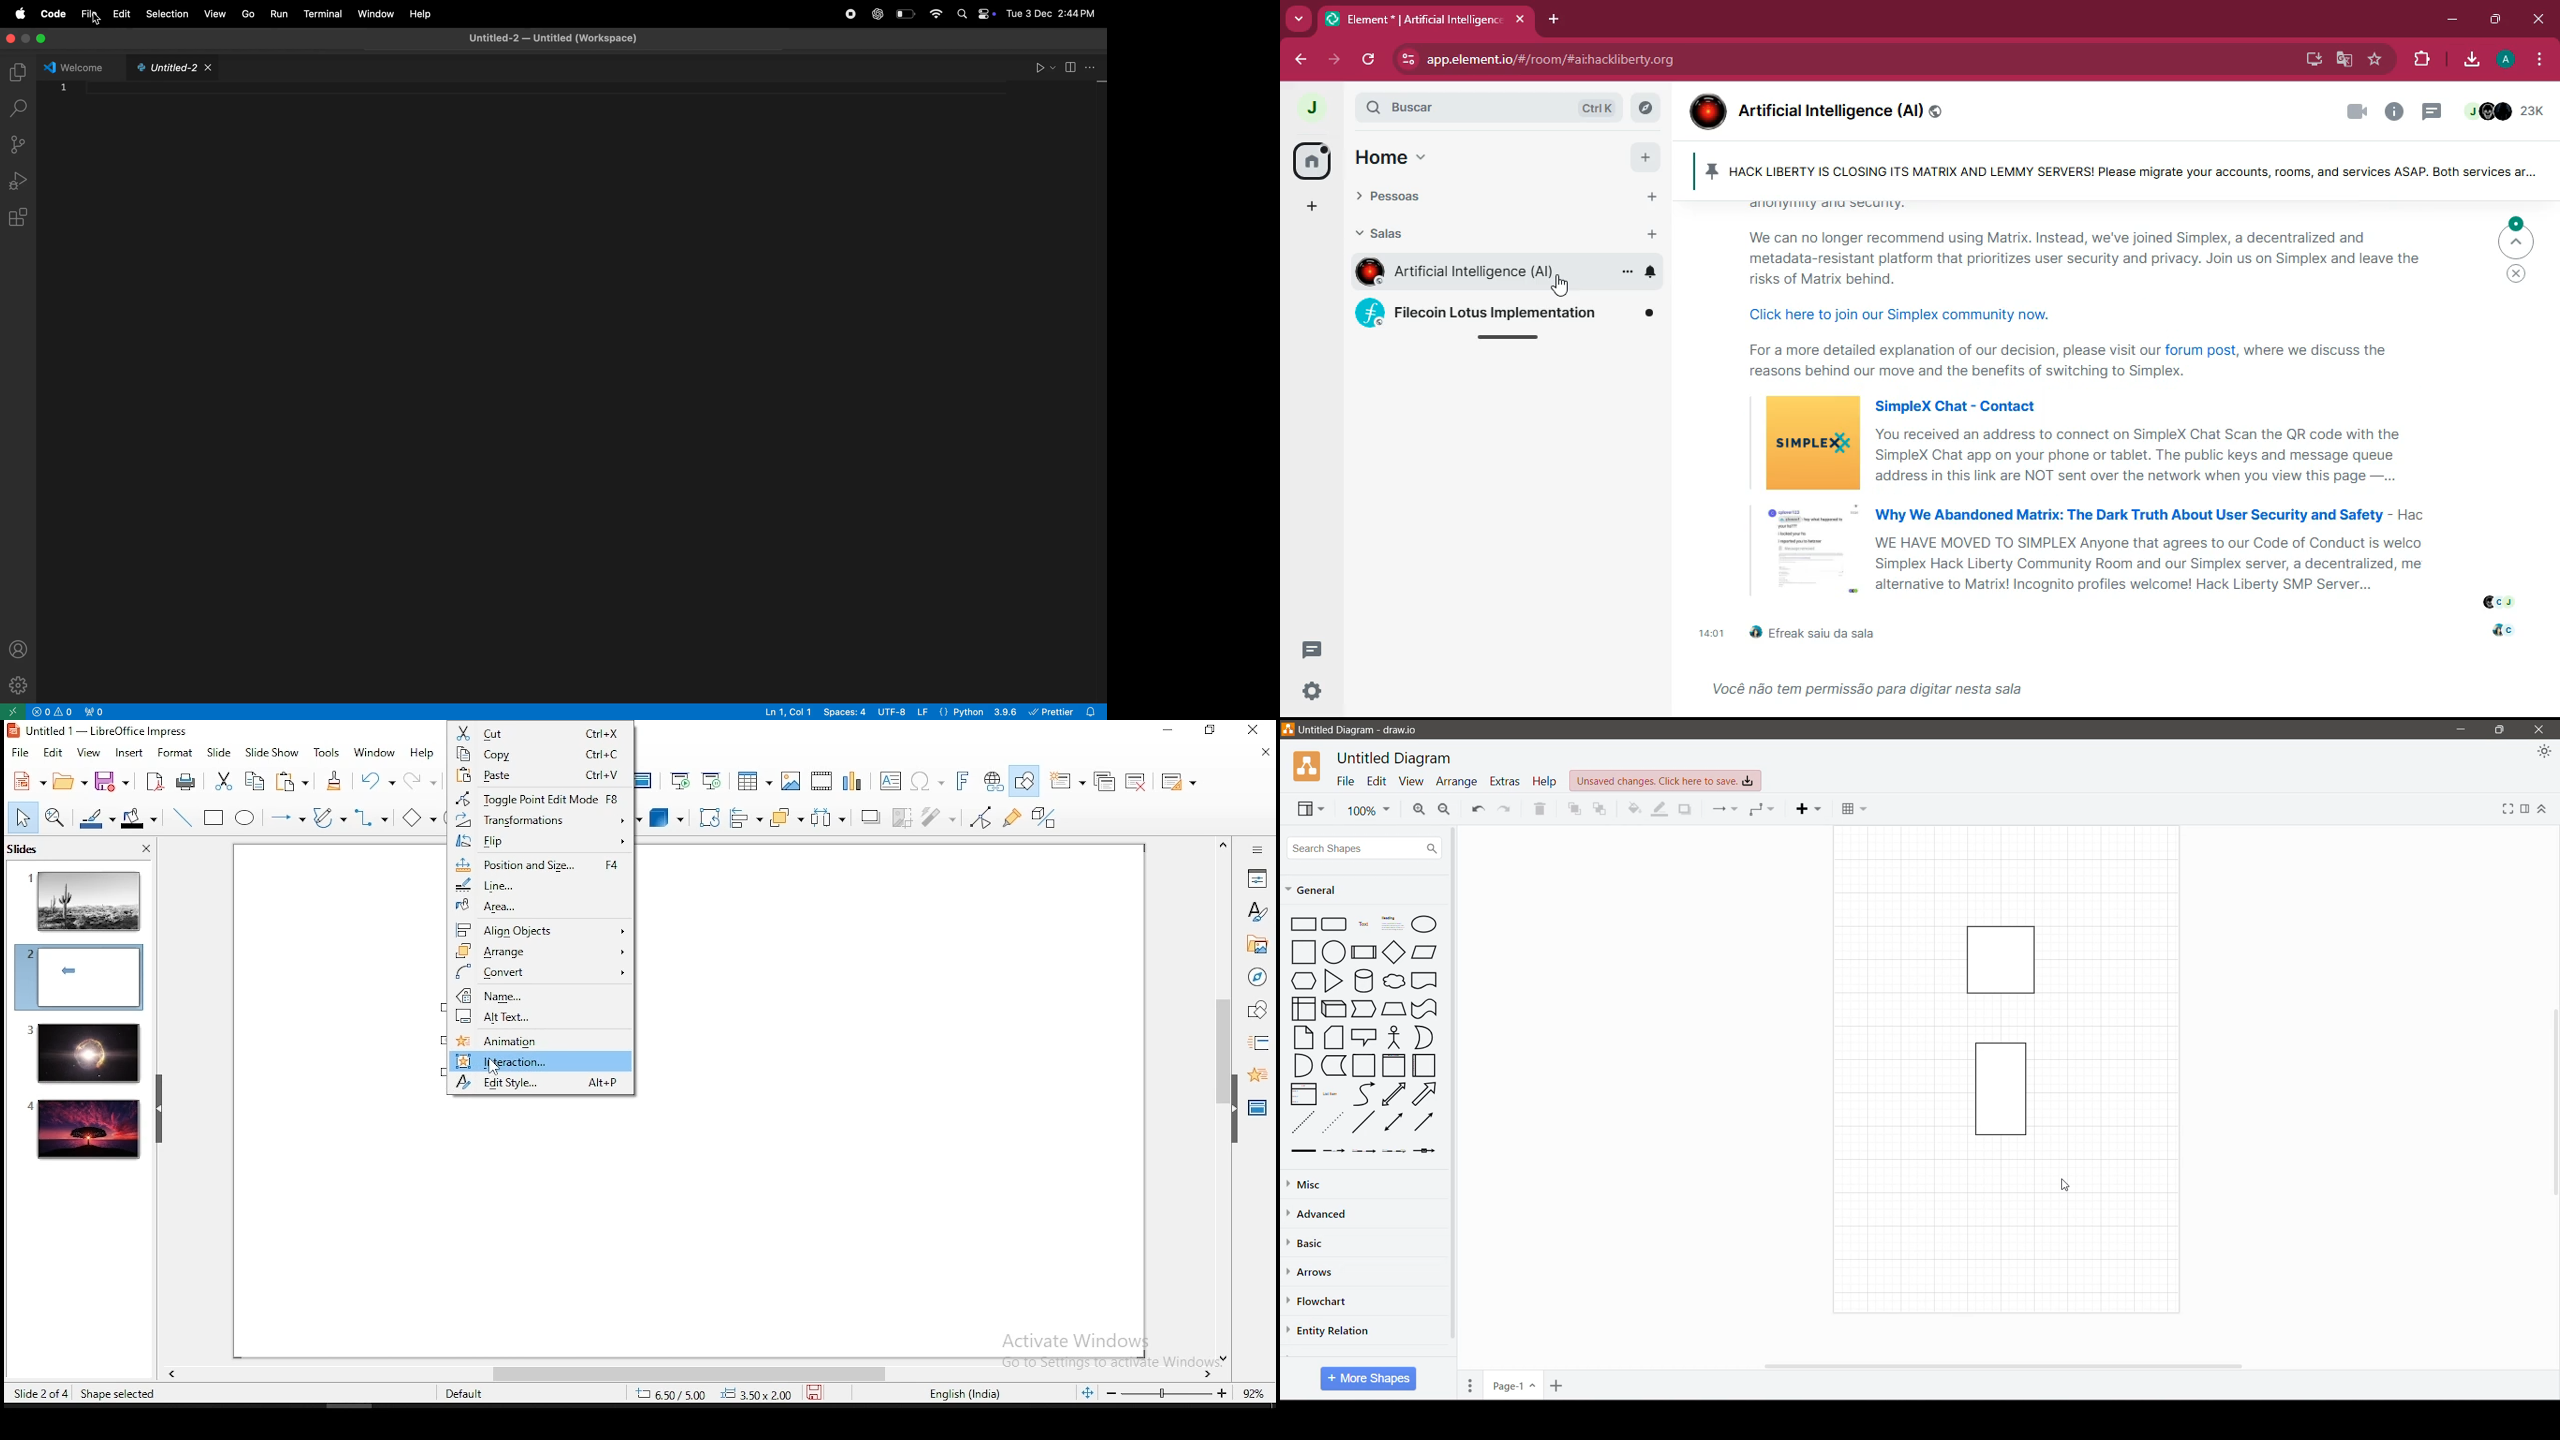  What do you see at coordinates (1843, 108) in the screenshot?
I see `artificial intelligence (AI)` at bounding box center [1843, 108].